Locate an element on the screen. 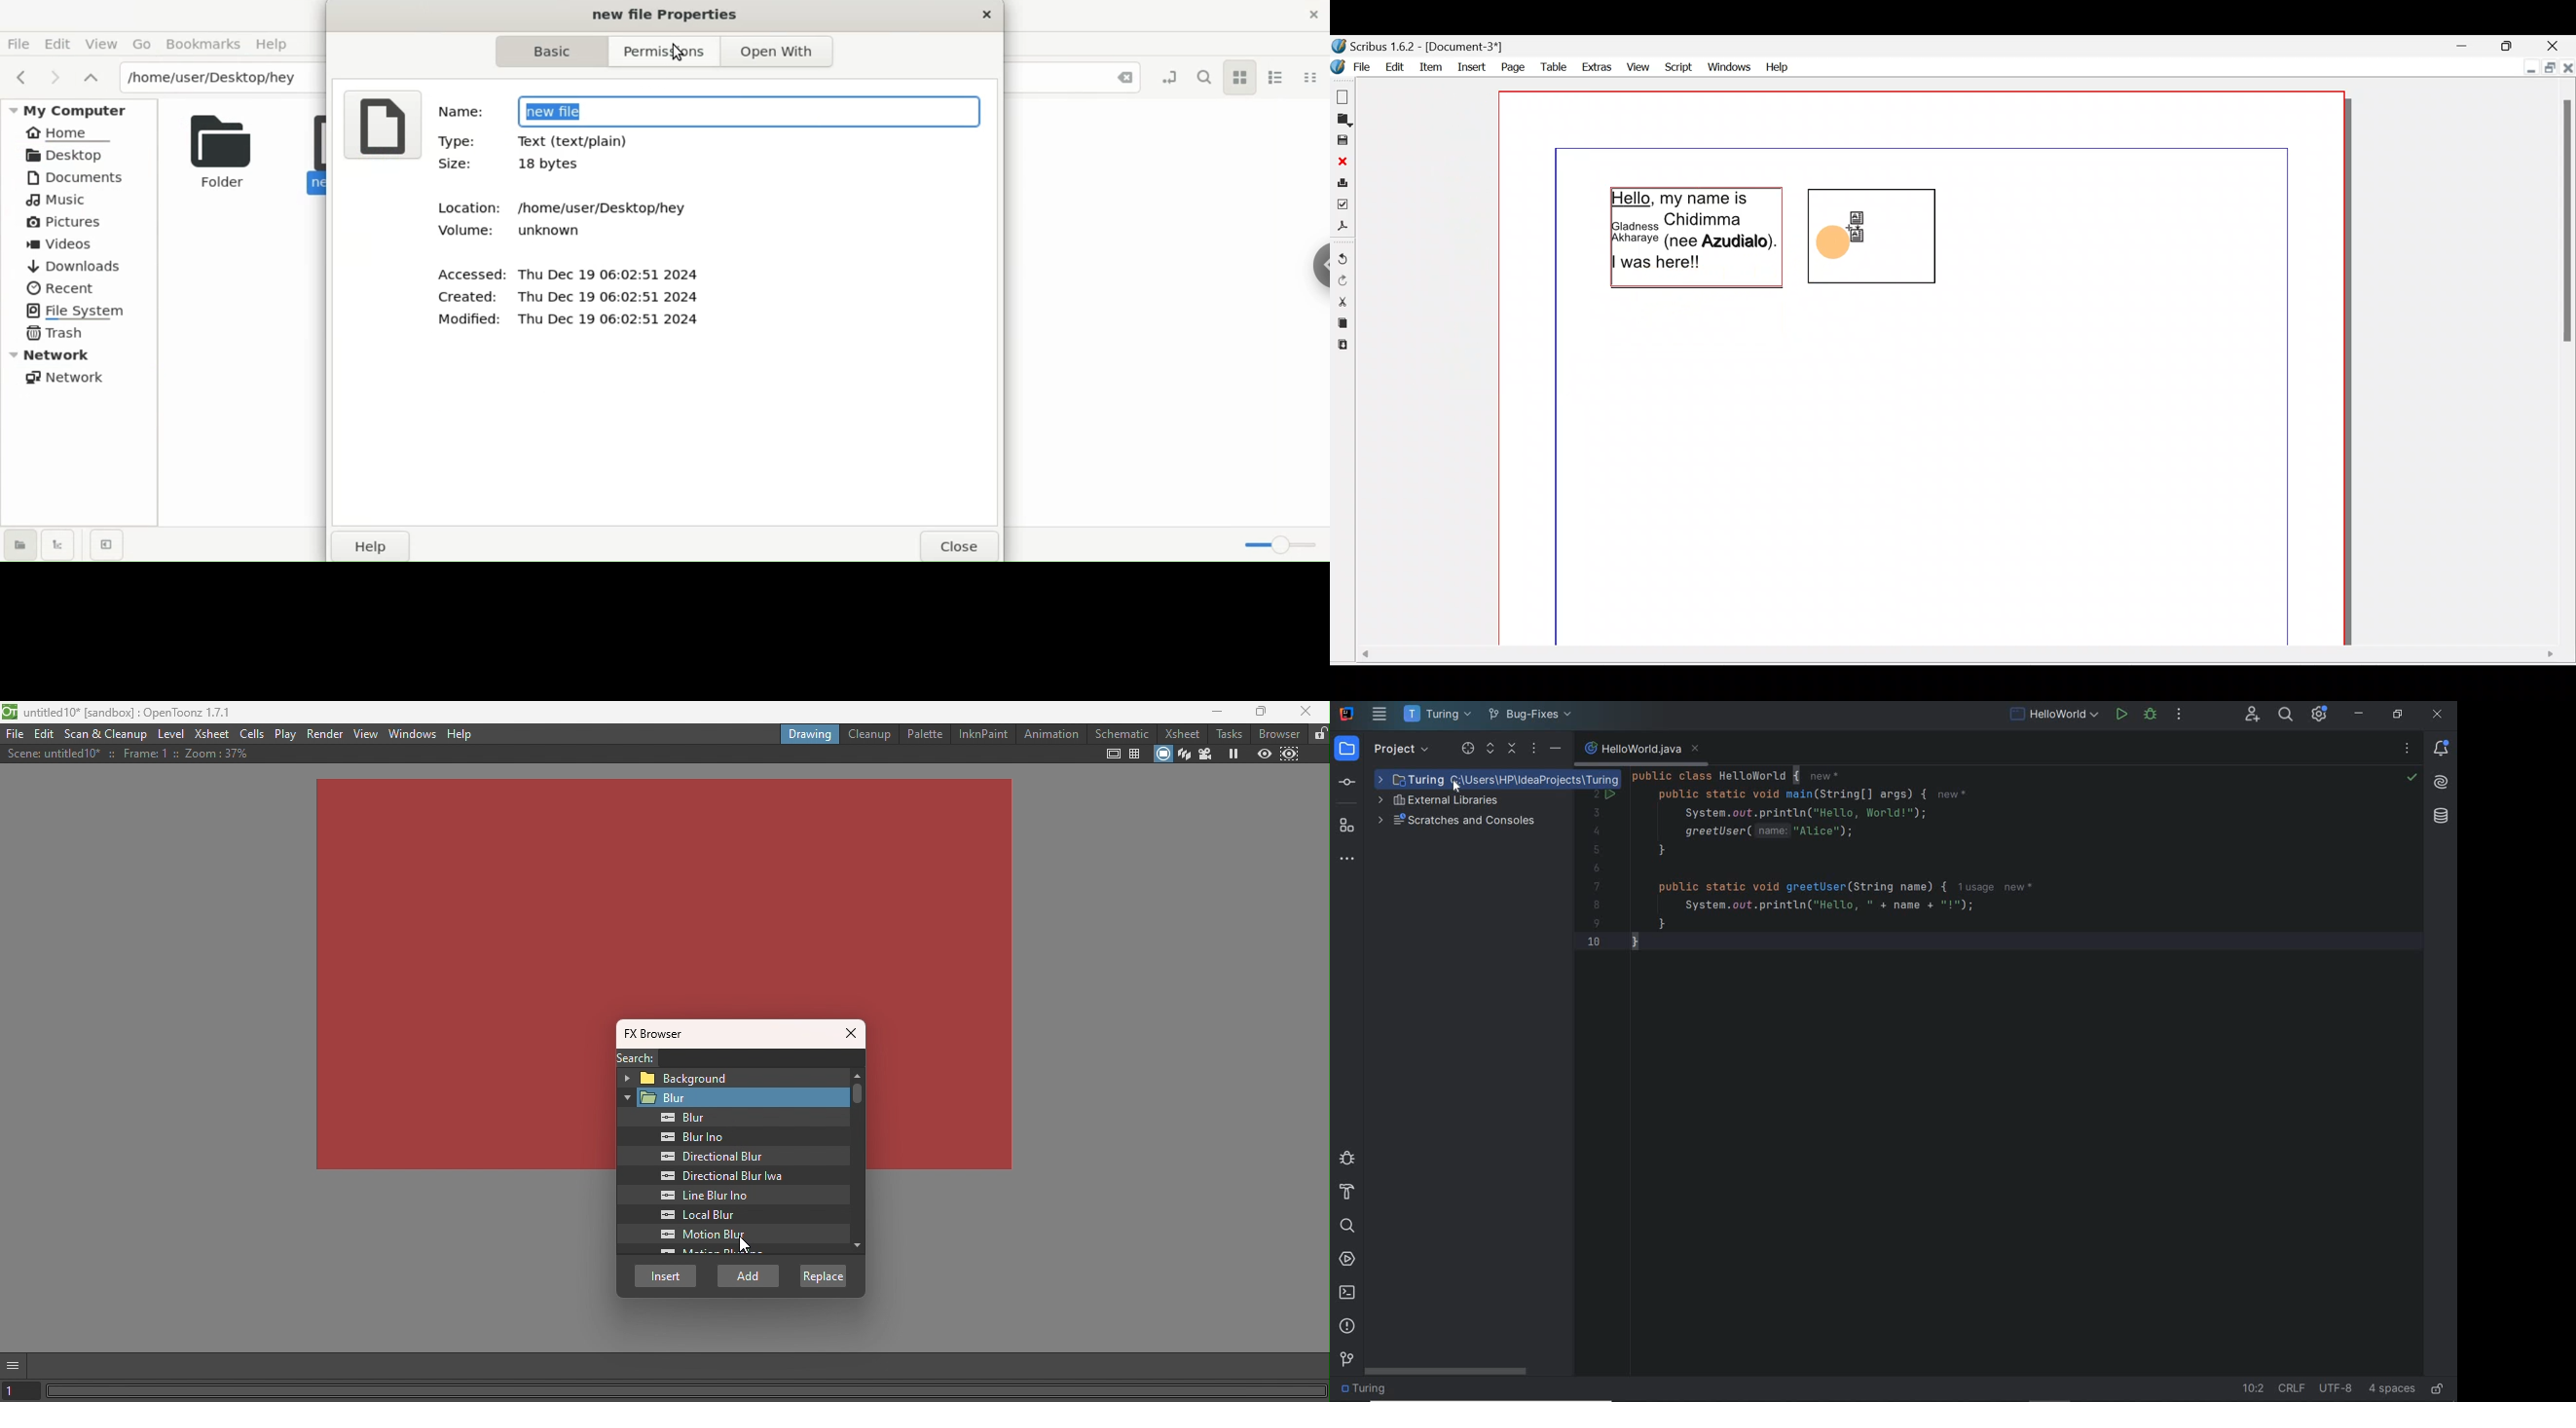 Image resolution: width=2576 pixels, height=1428 pixels. item is located at coordinates (1432, 67).